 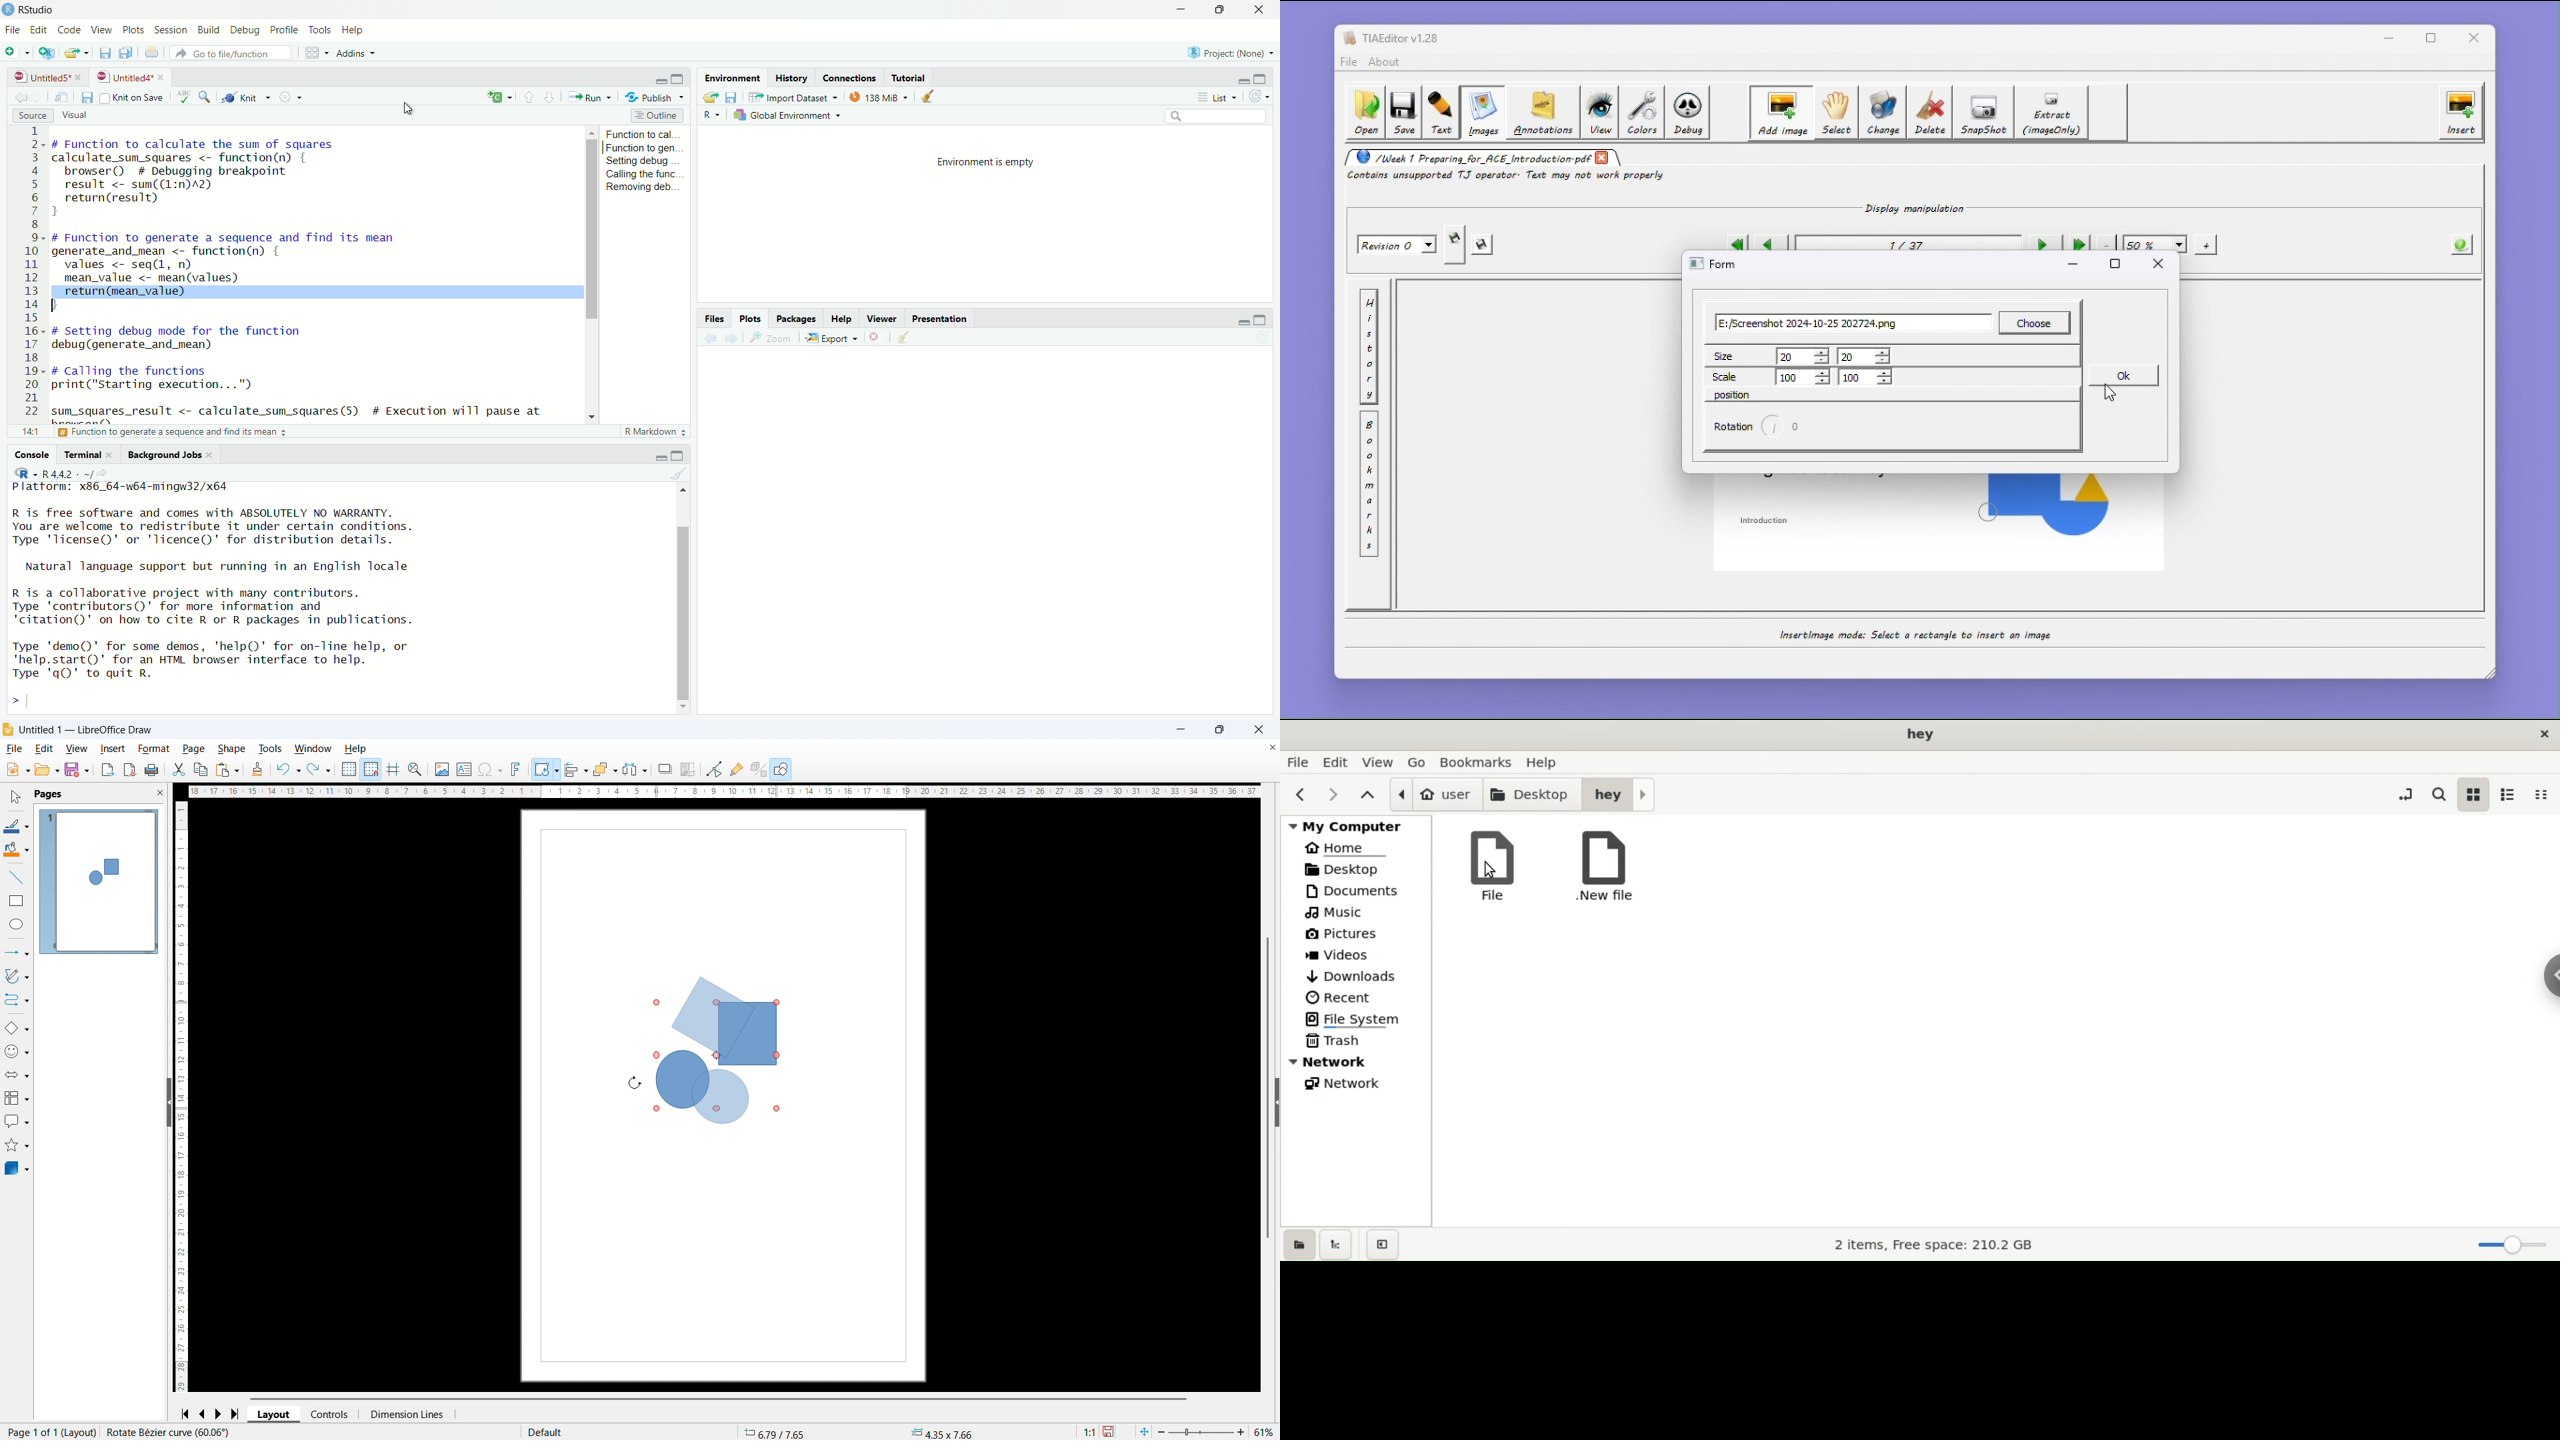 I want to click on Sidebar, so click(x=1272, y=1101).